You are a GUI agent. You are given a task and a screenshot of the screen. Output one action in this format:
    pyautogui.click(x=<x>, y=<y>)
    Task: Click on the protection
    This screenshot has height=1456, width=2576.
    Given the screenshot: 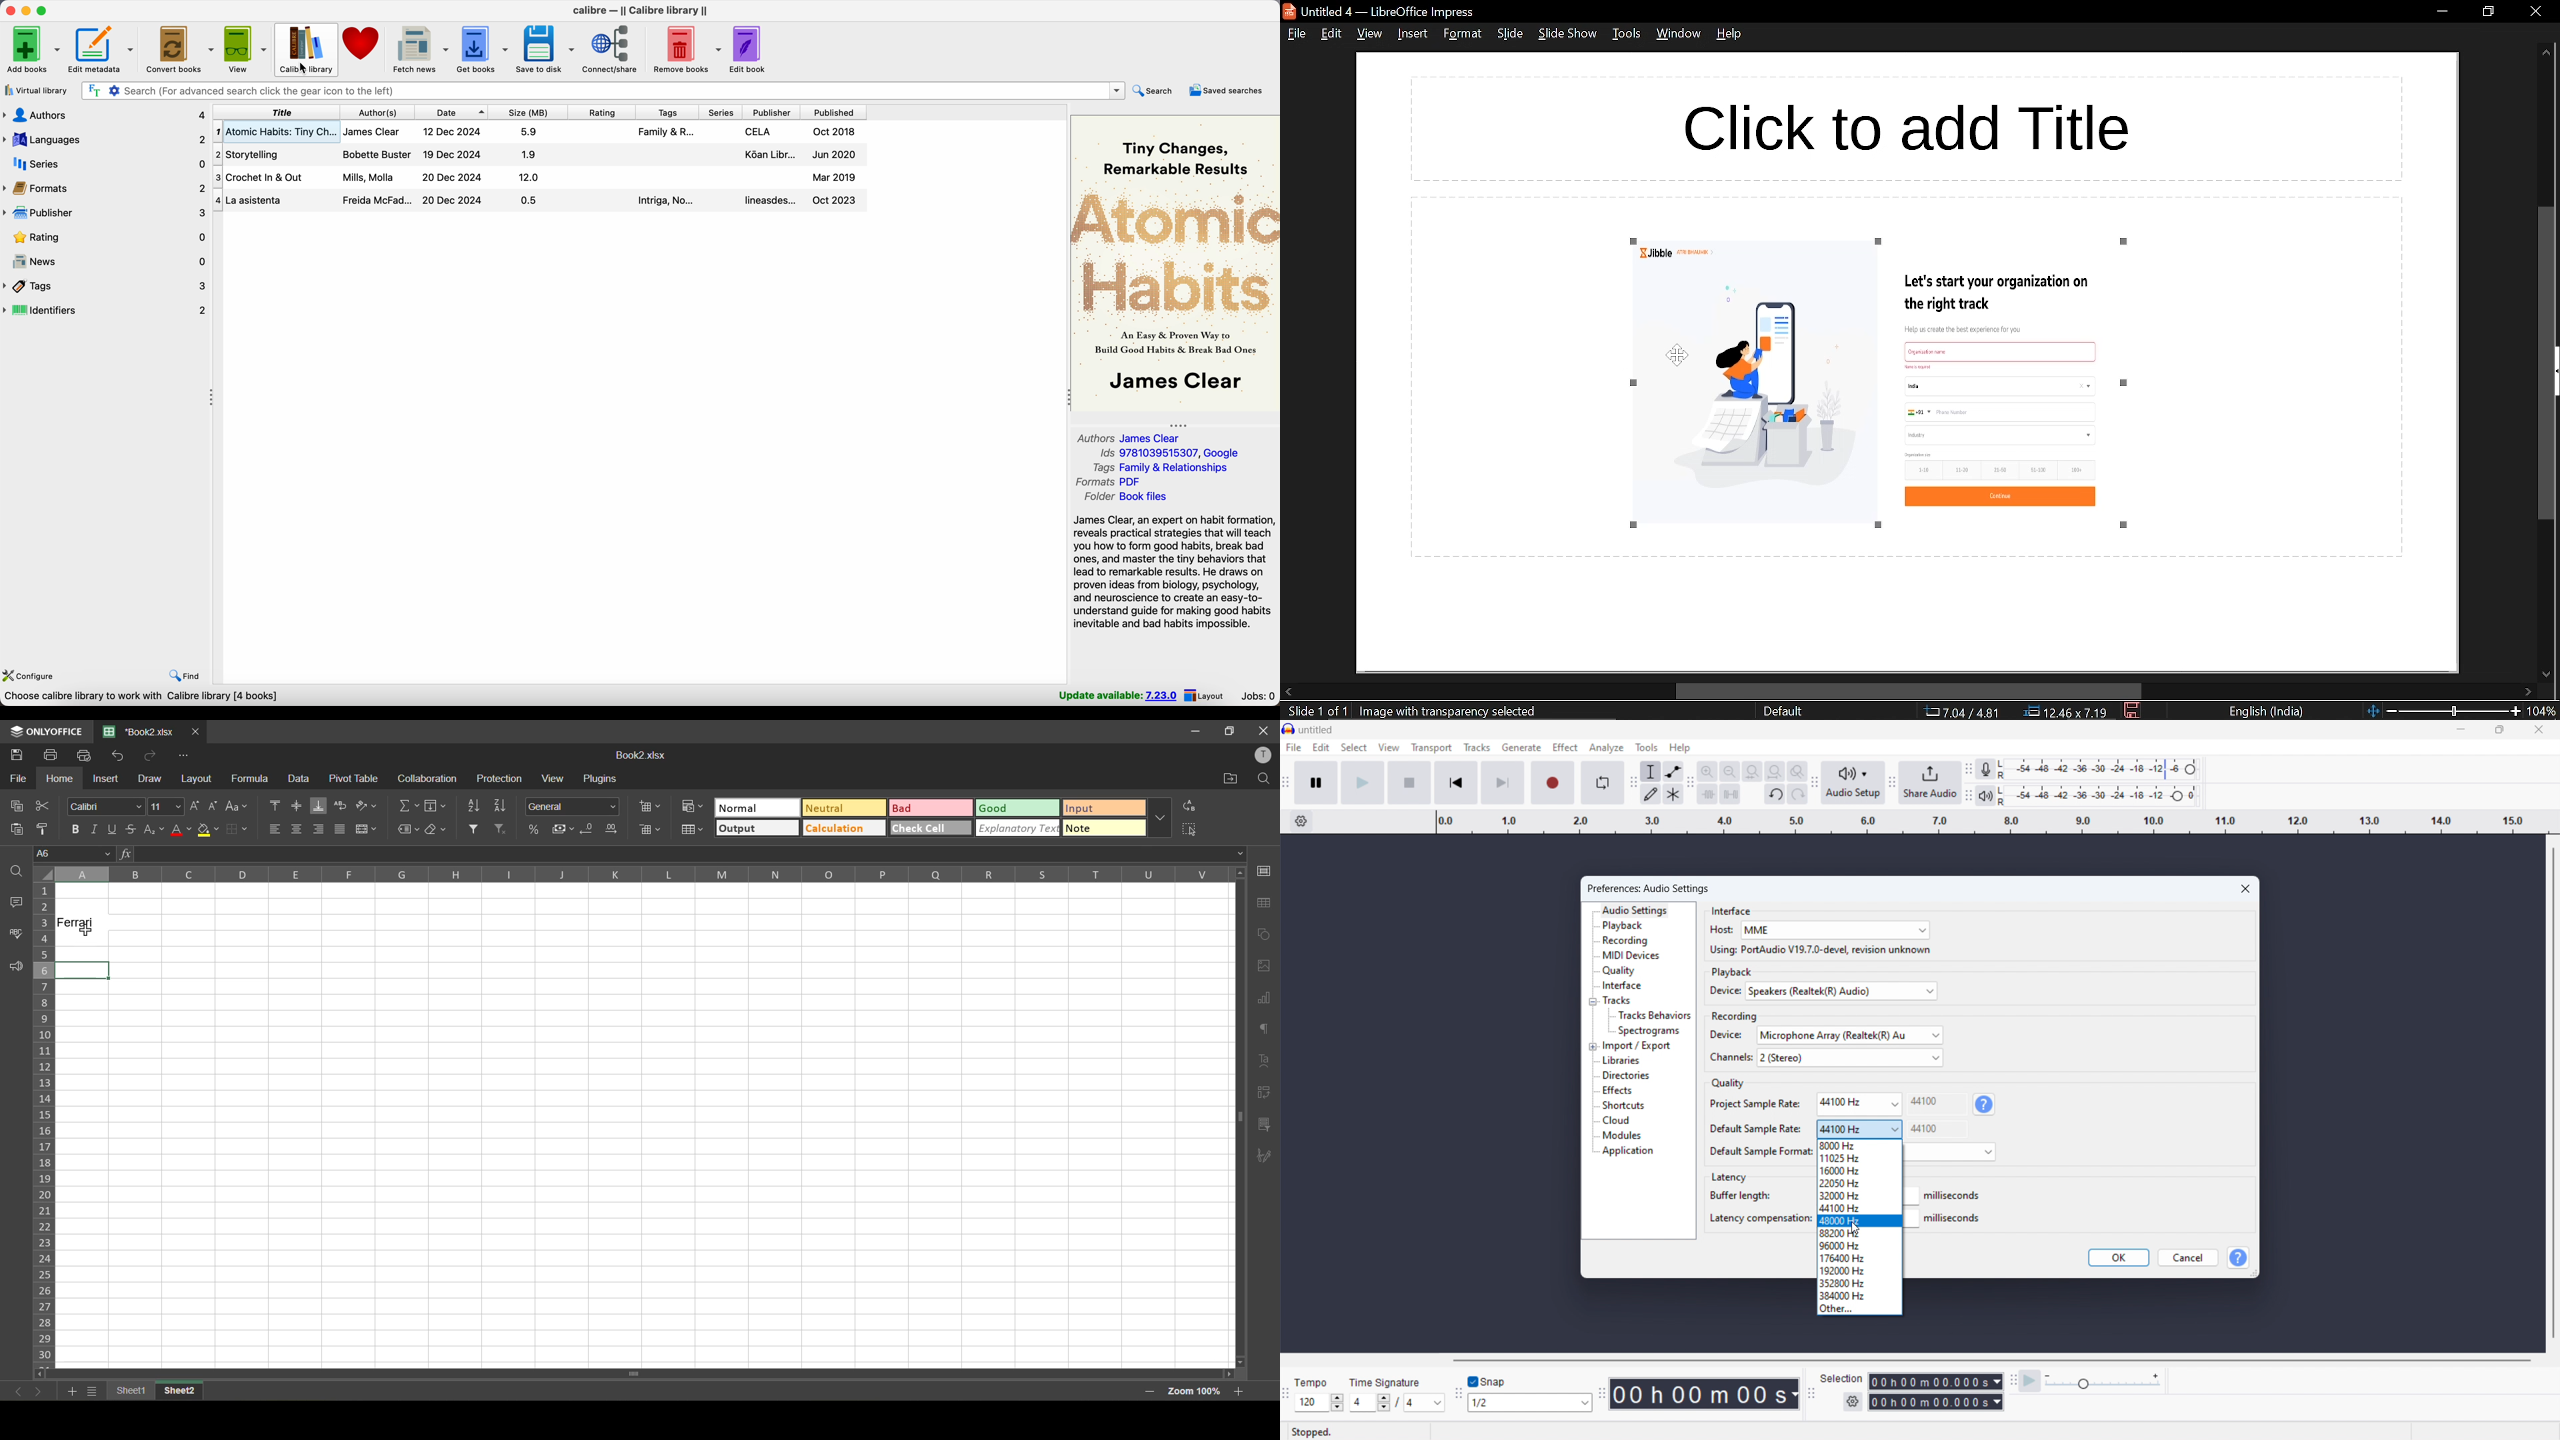 What is the action you would take?
    pyautogui.click(x=501, y=779)
    